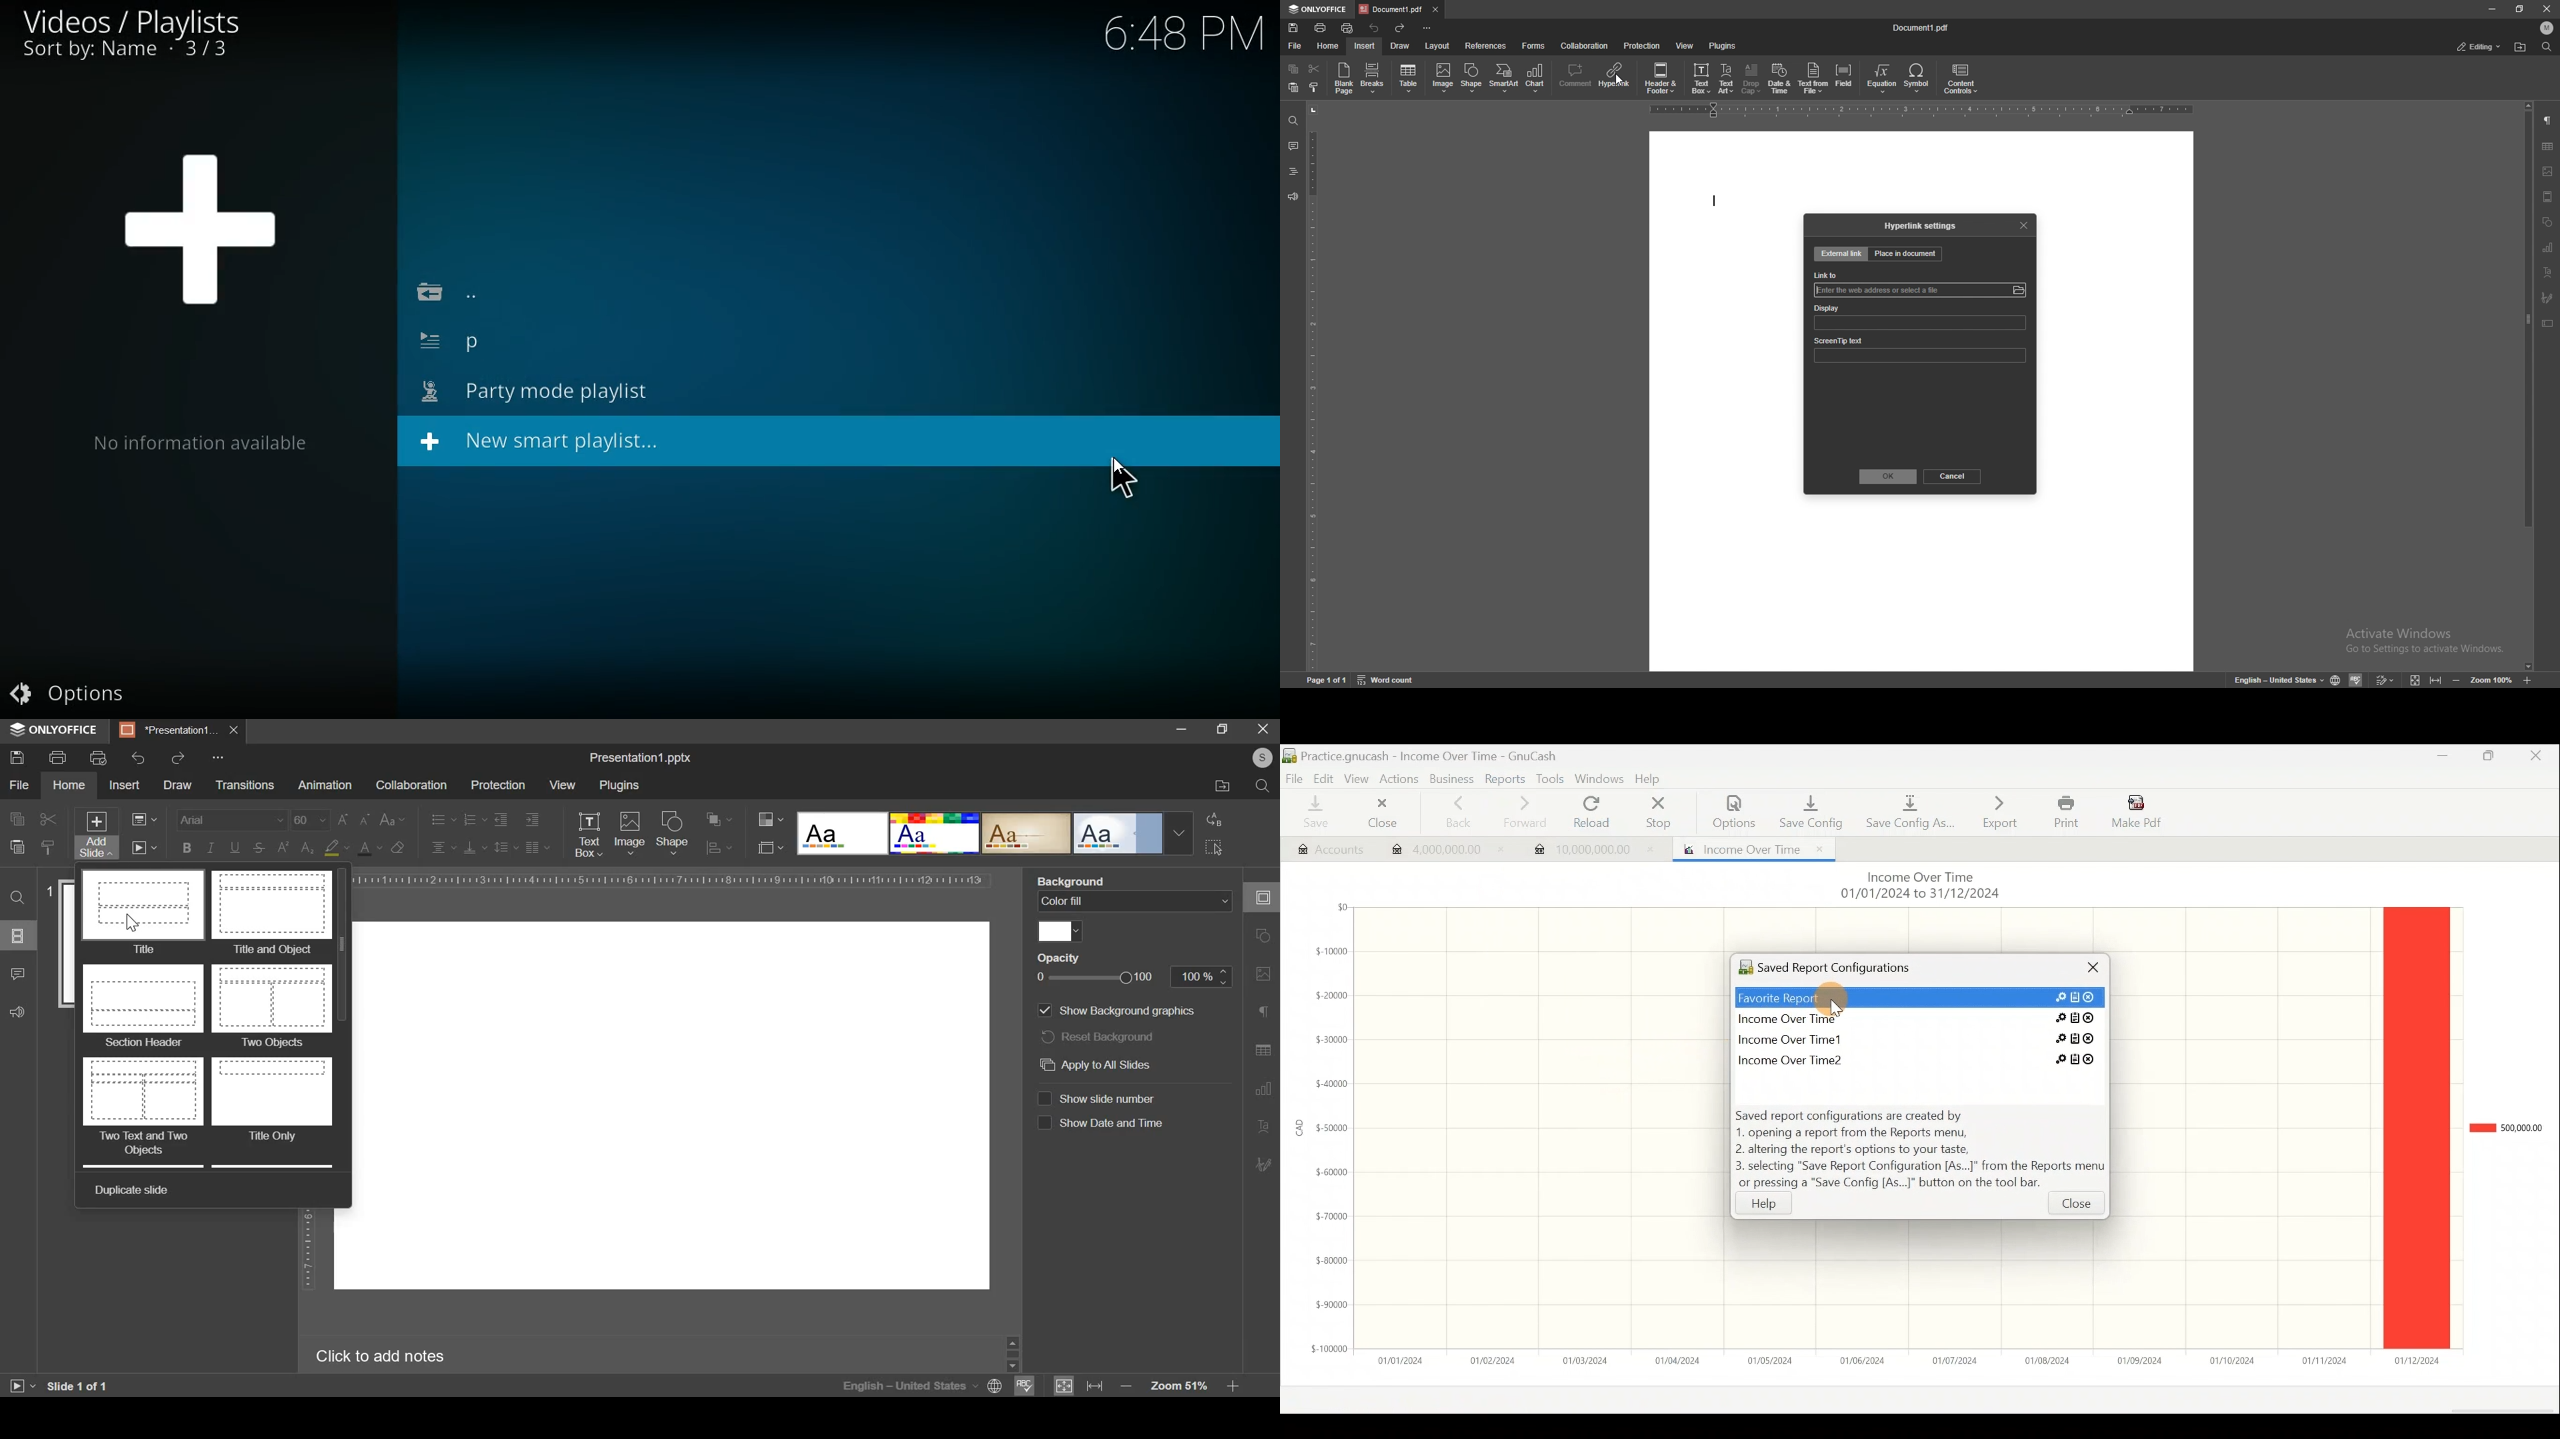 This screenshot has height=1456, width=2576. Describe the element at coordinates (2492, 8) in the screenshot. I see `minimize` at that location.